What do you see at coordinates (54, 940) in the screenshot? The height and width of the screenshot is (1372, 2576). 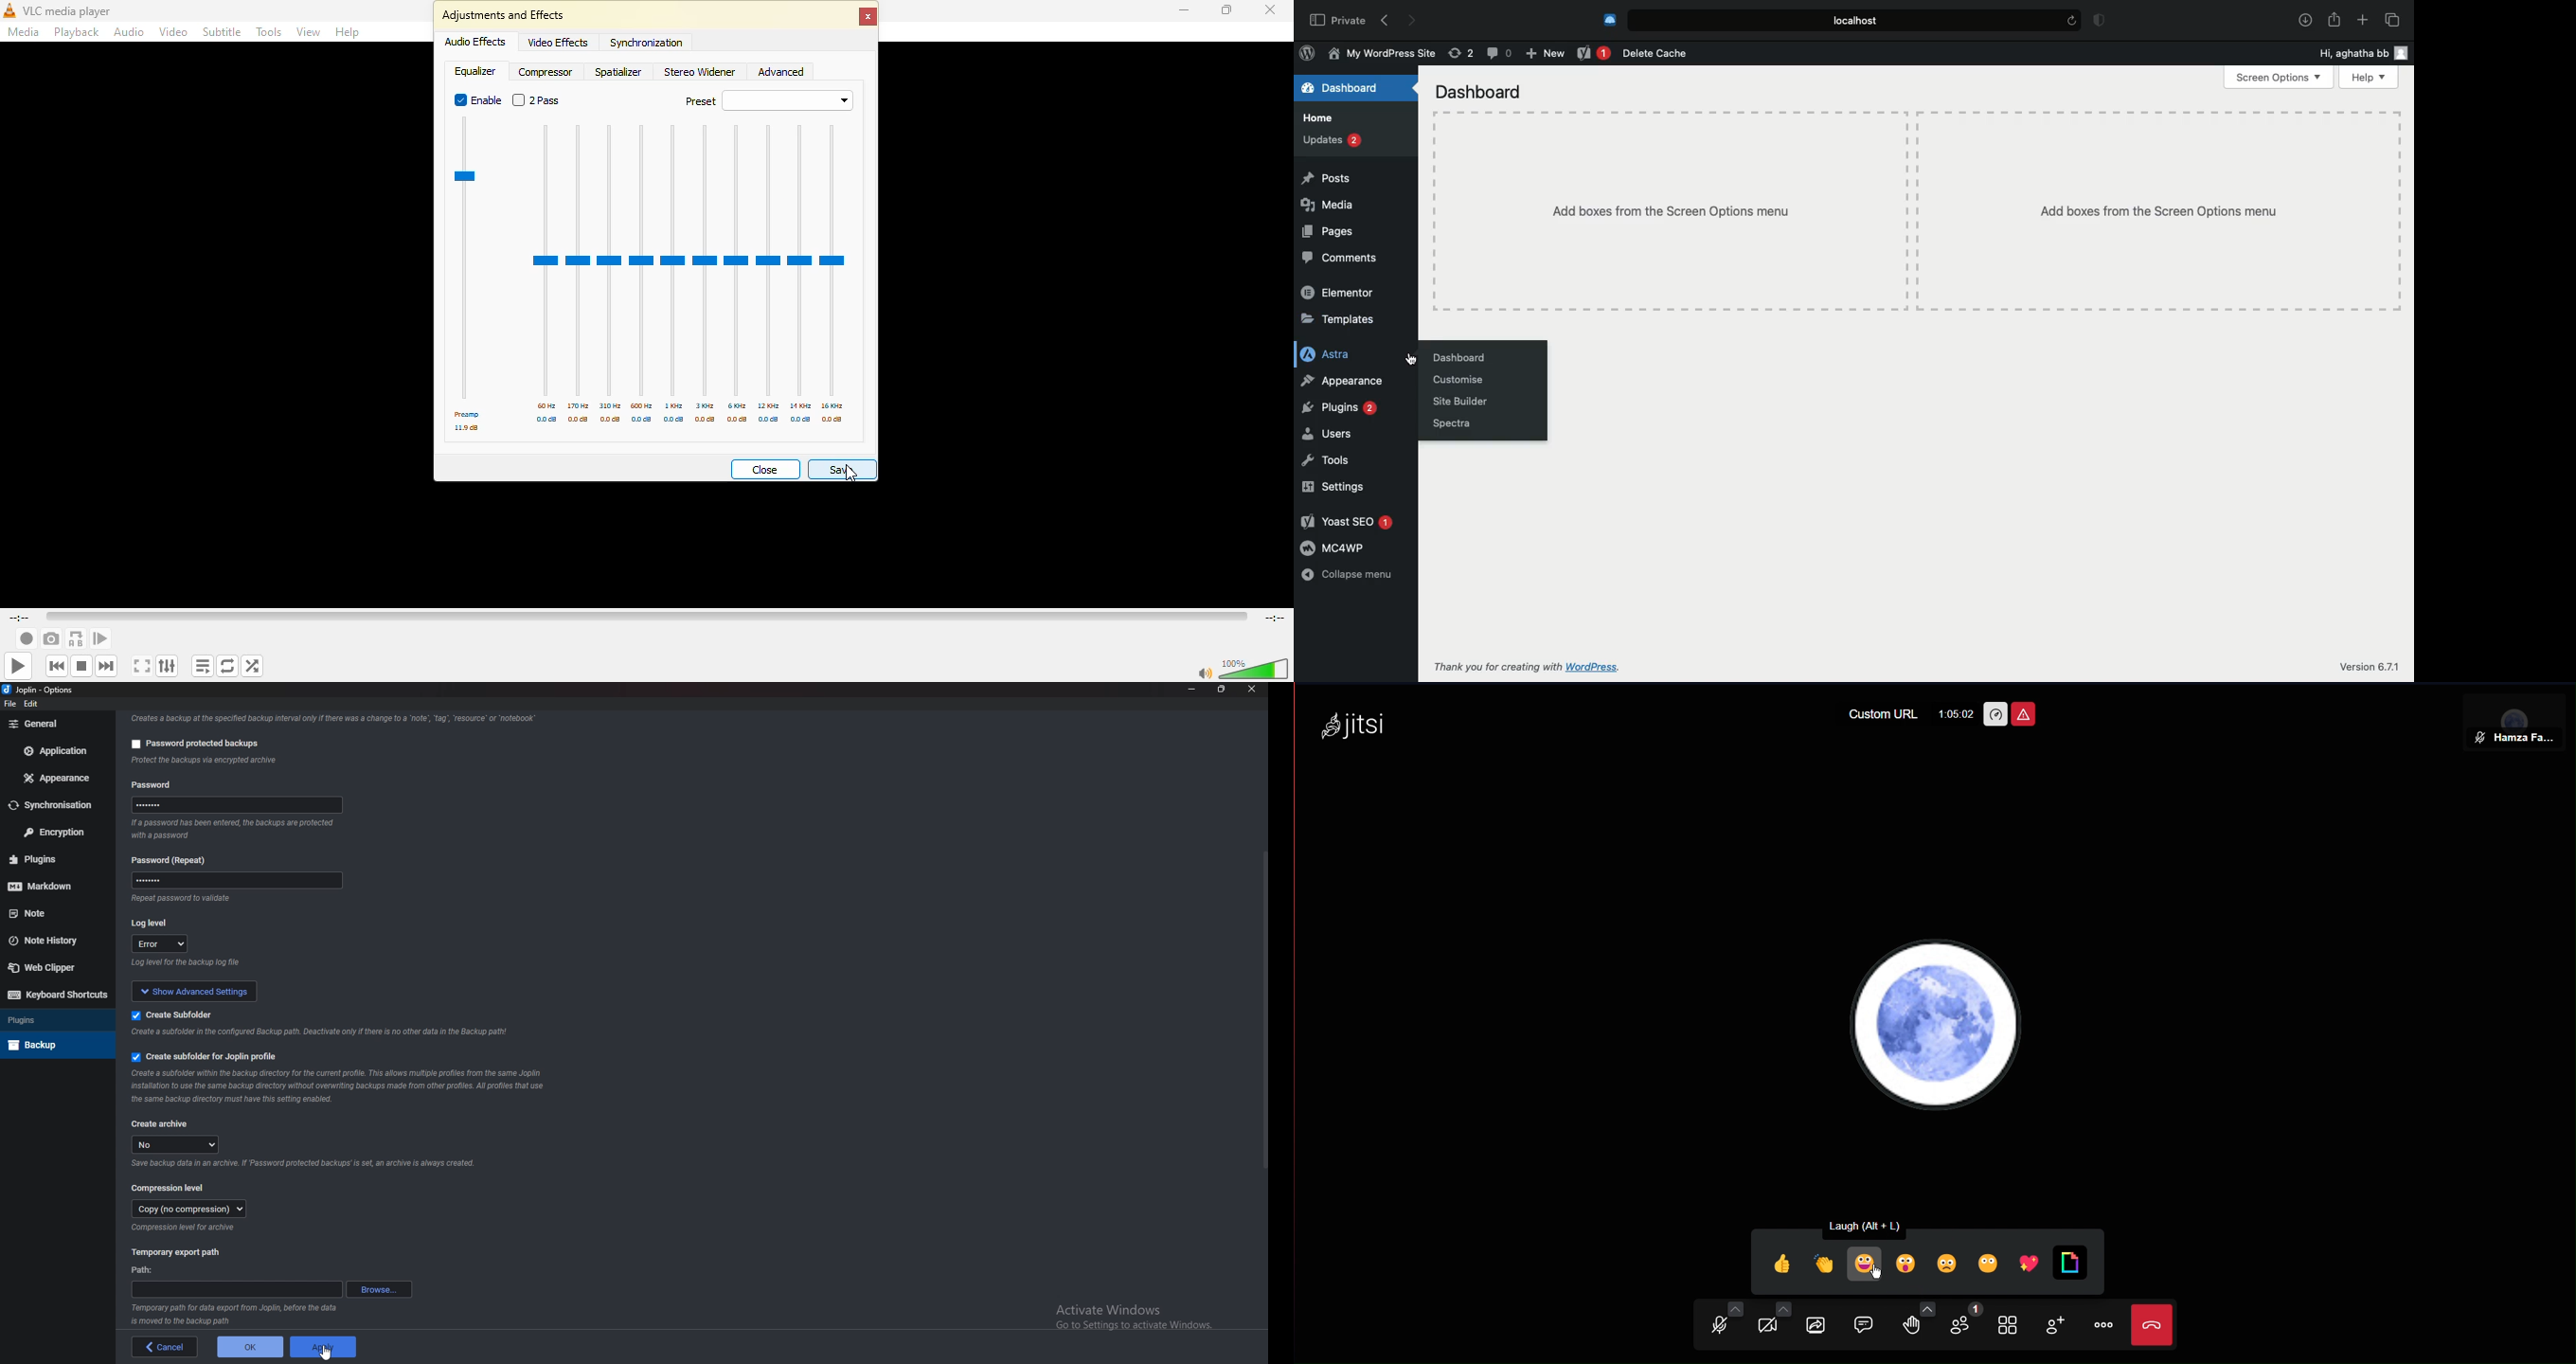 I see `Note history` at bounding box center [54, 940].